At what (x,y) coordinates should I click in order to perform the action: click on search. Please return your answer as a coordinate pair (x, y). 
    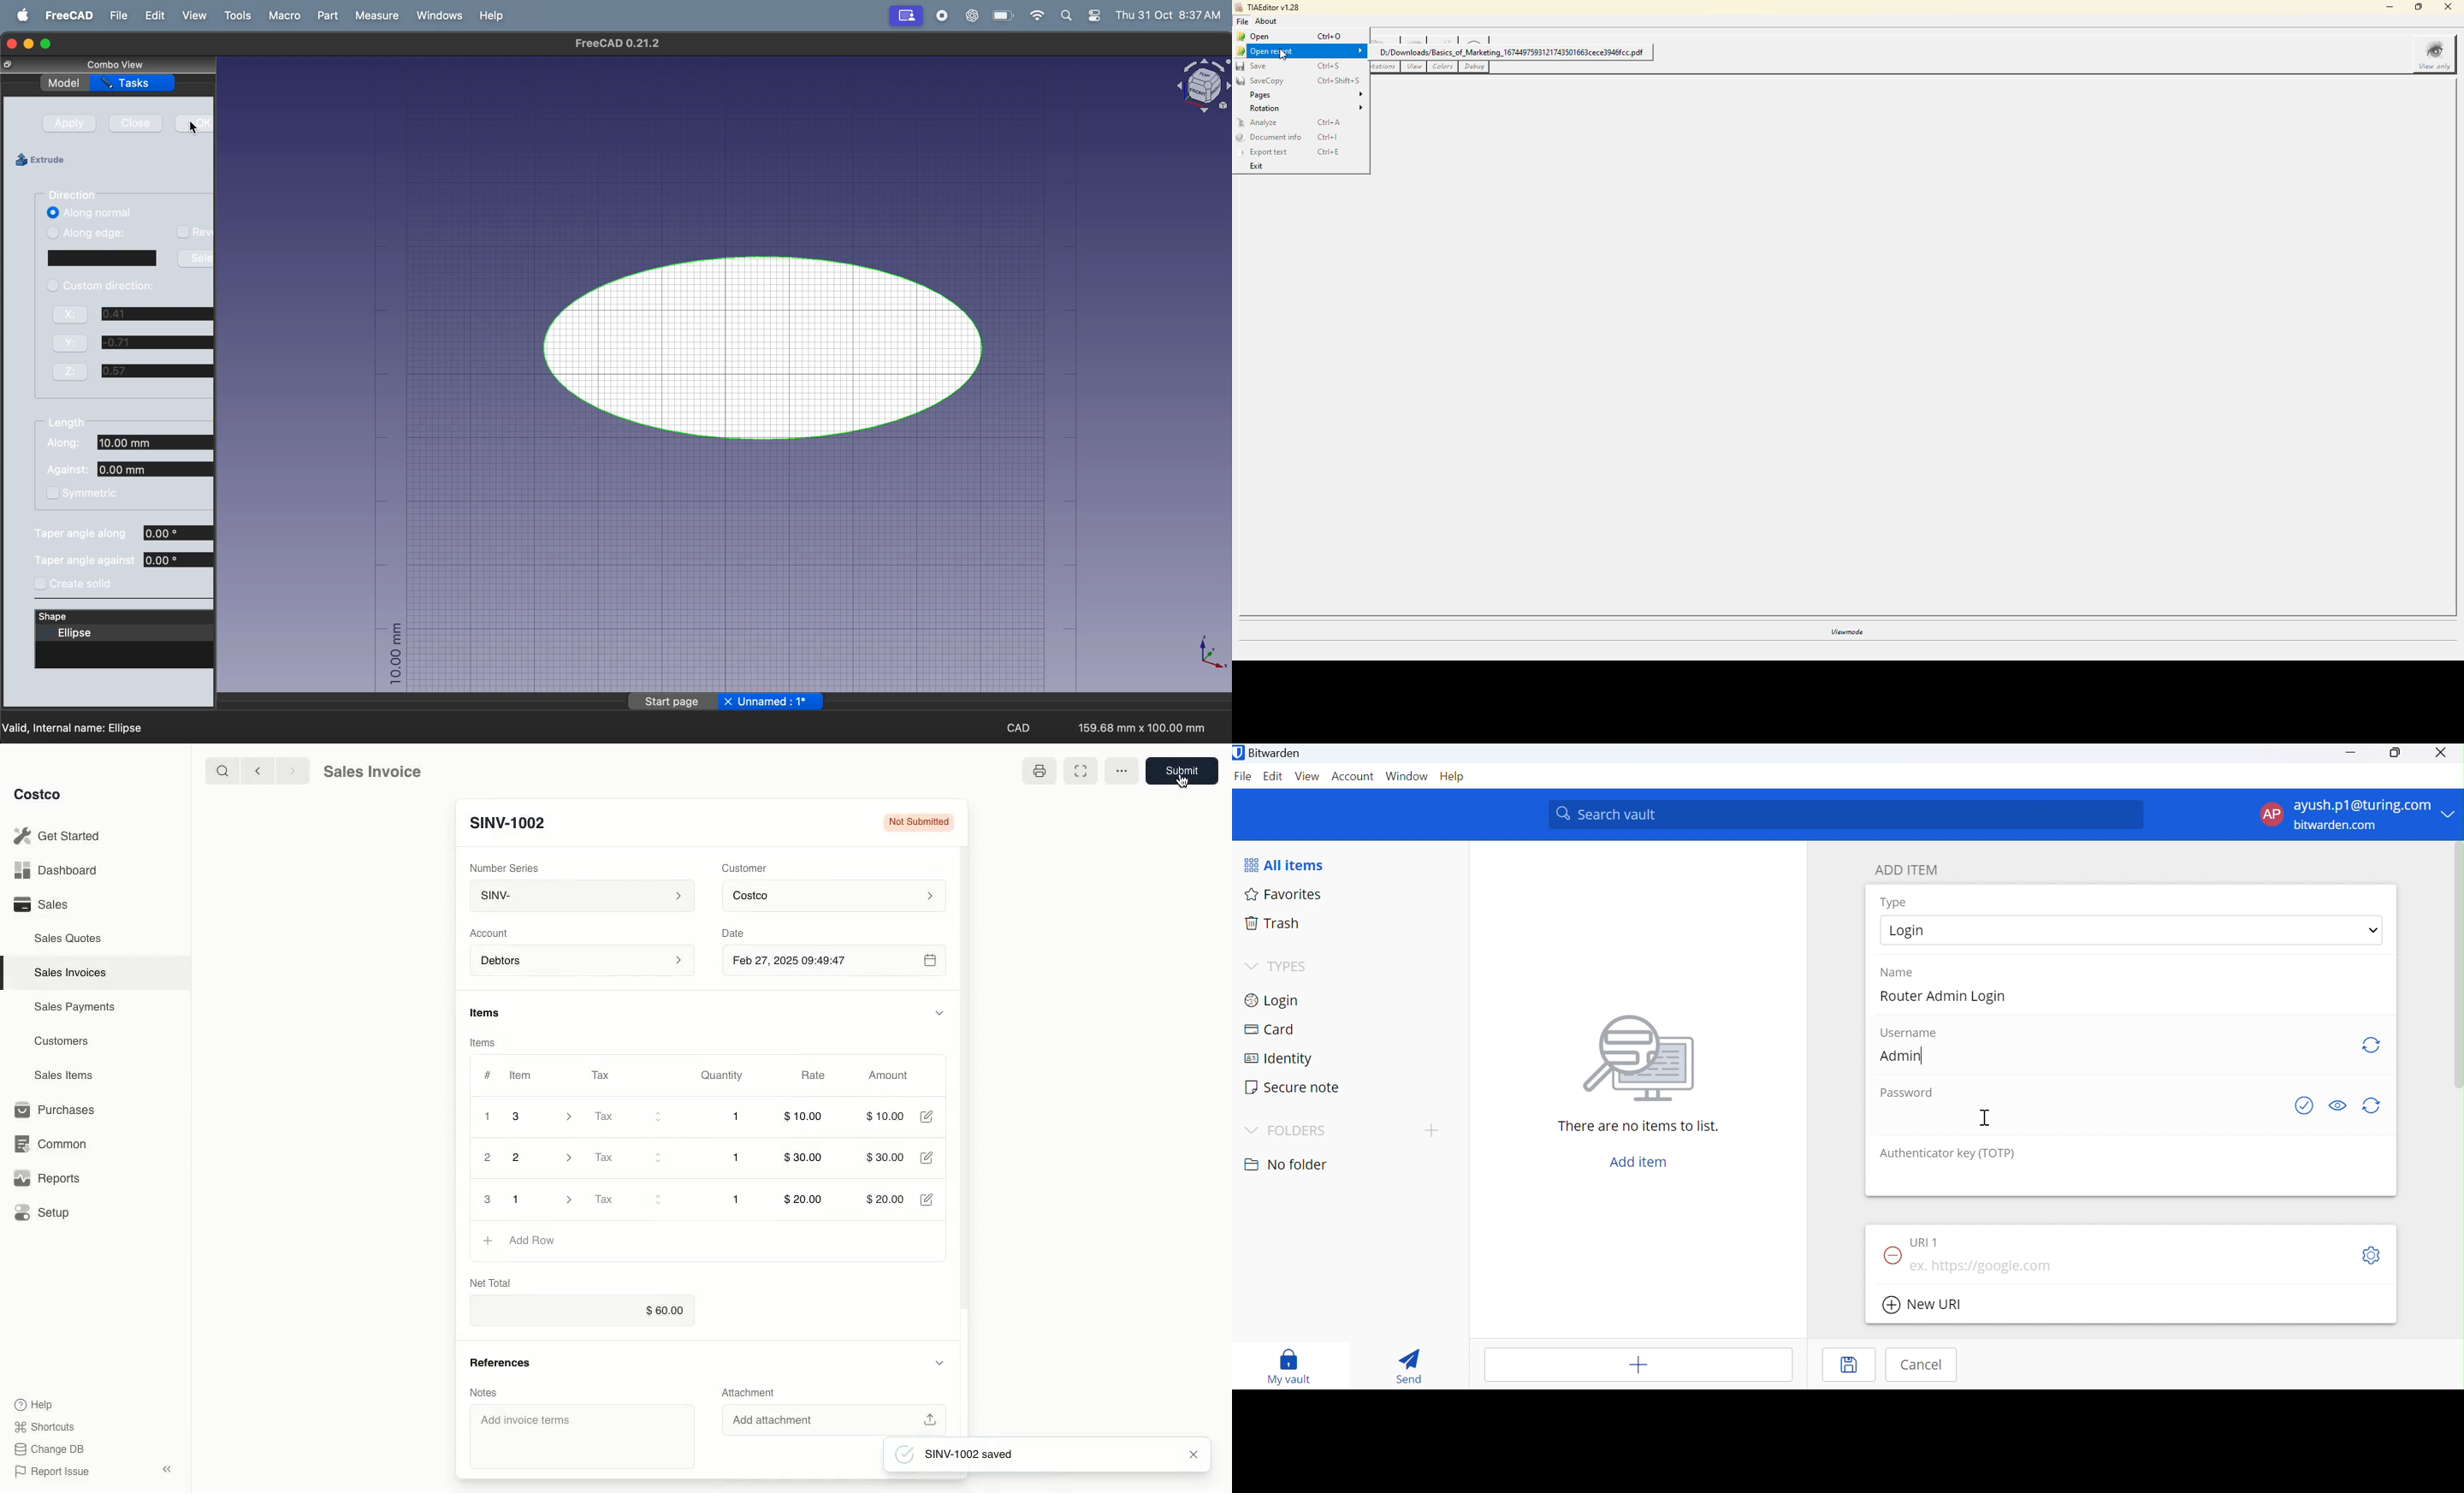
    Looking at the image, I should click on (219, 770).